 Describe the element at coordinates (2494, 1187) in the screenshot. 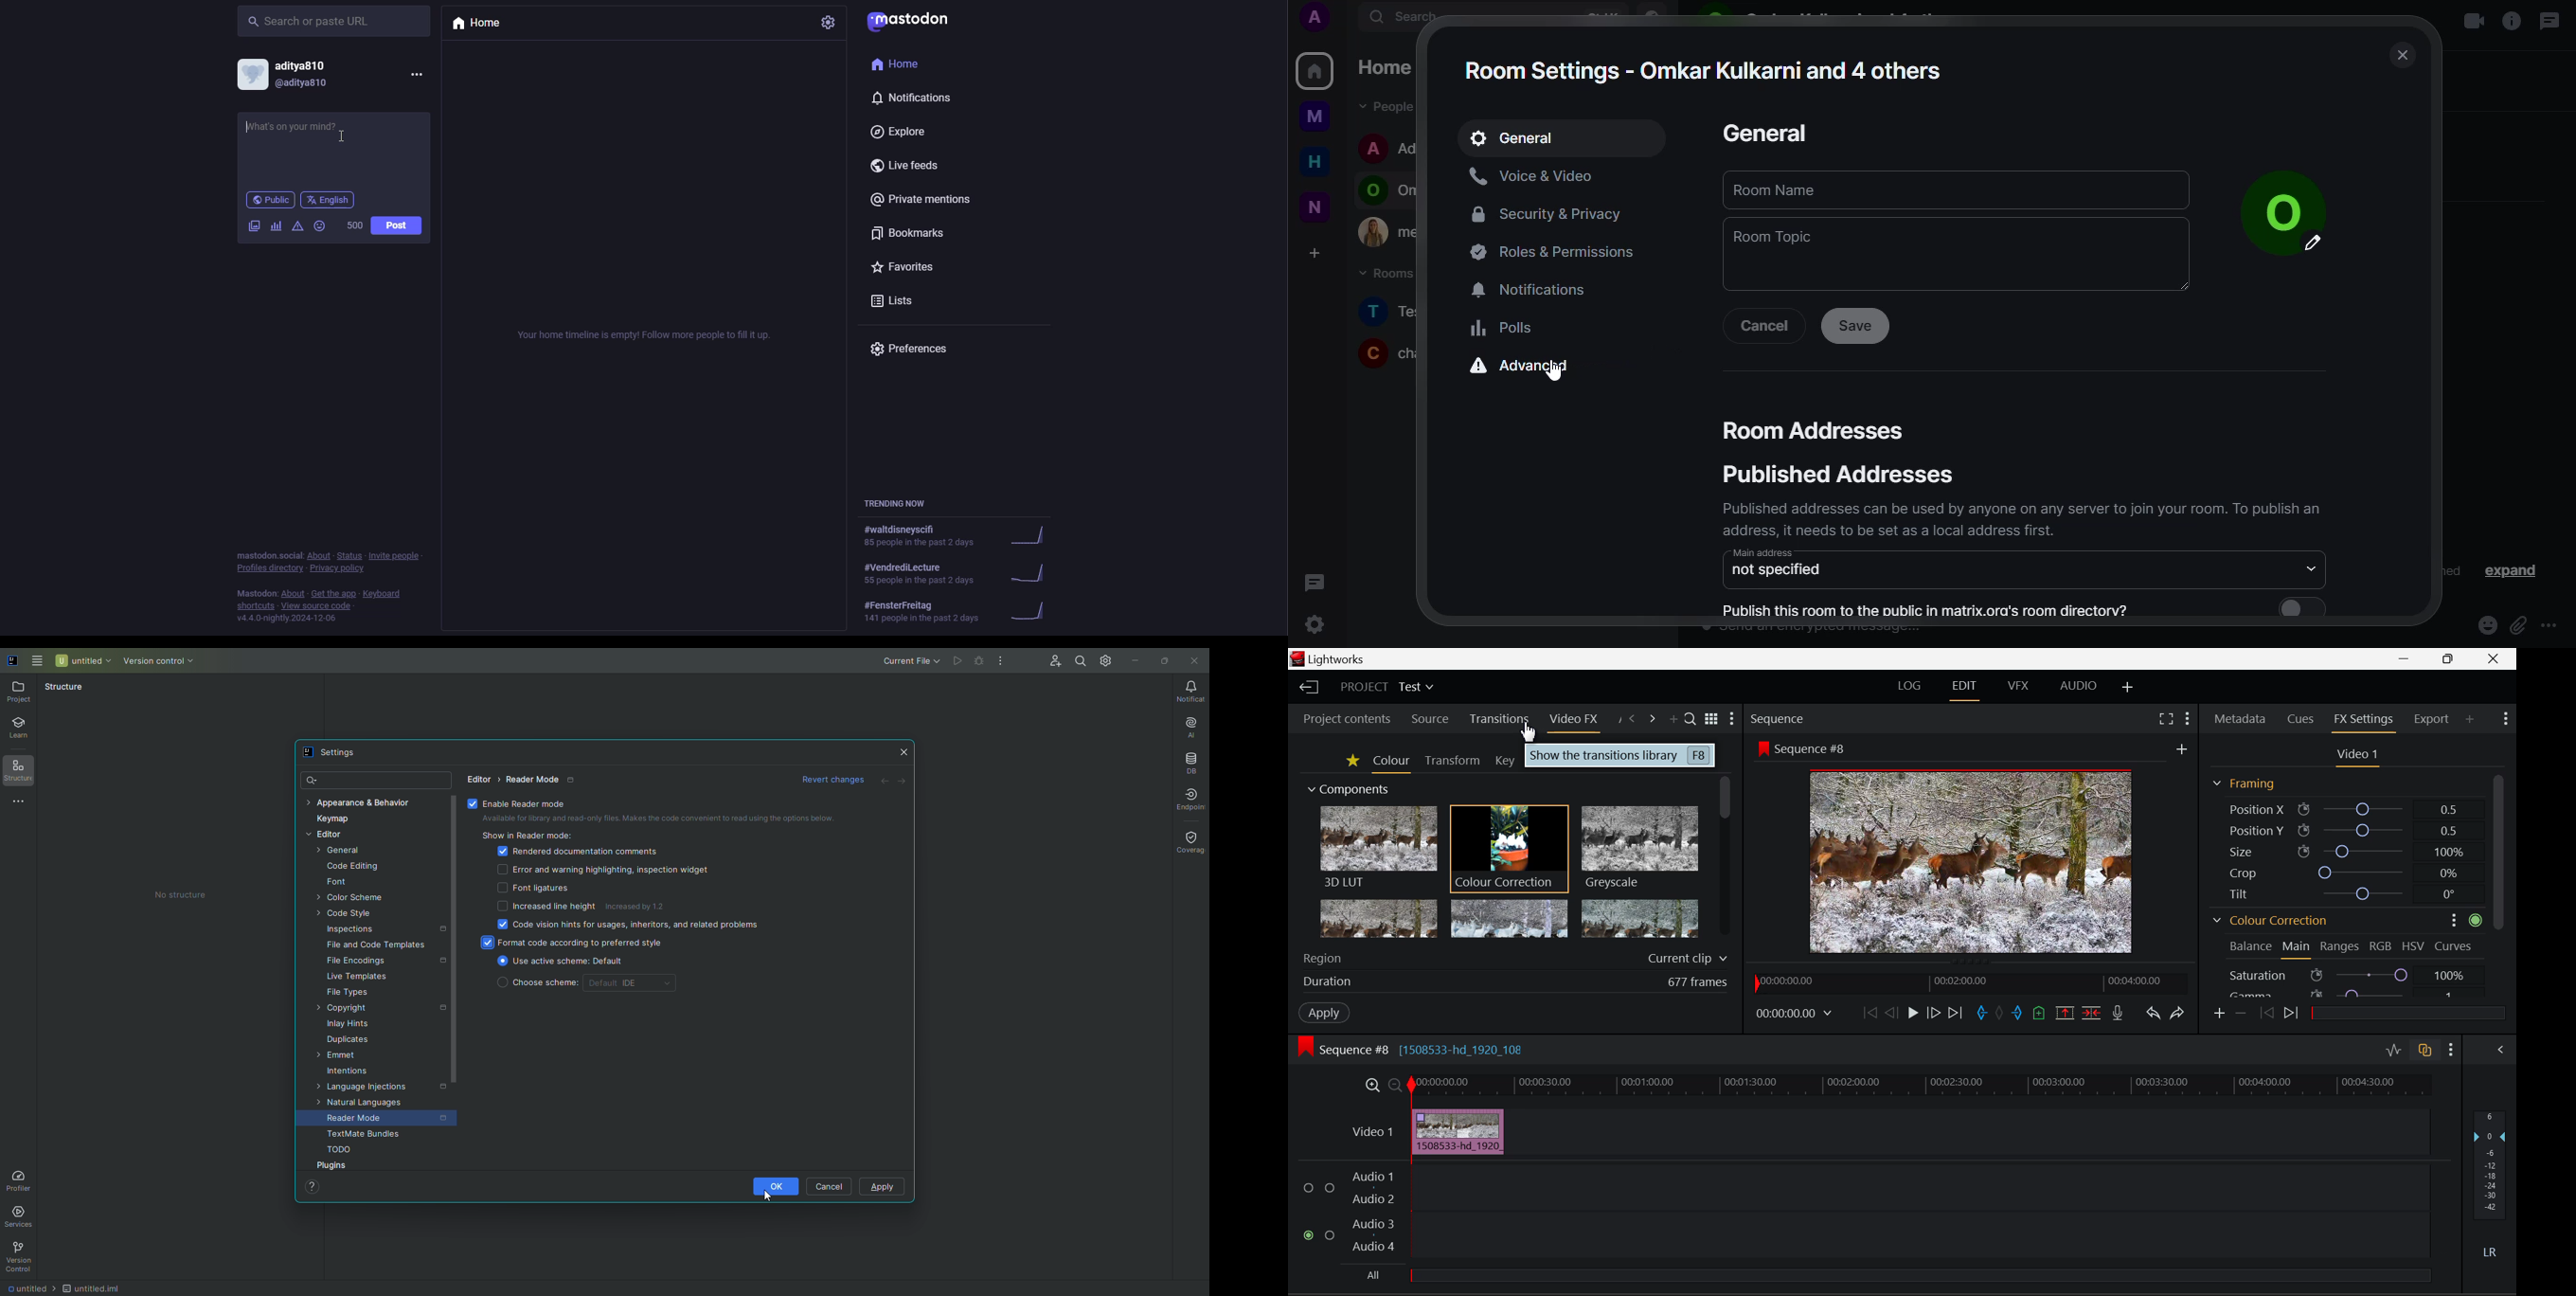

I see `Decibel Level` at that location.